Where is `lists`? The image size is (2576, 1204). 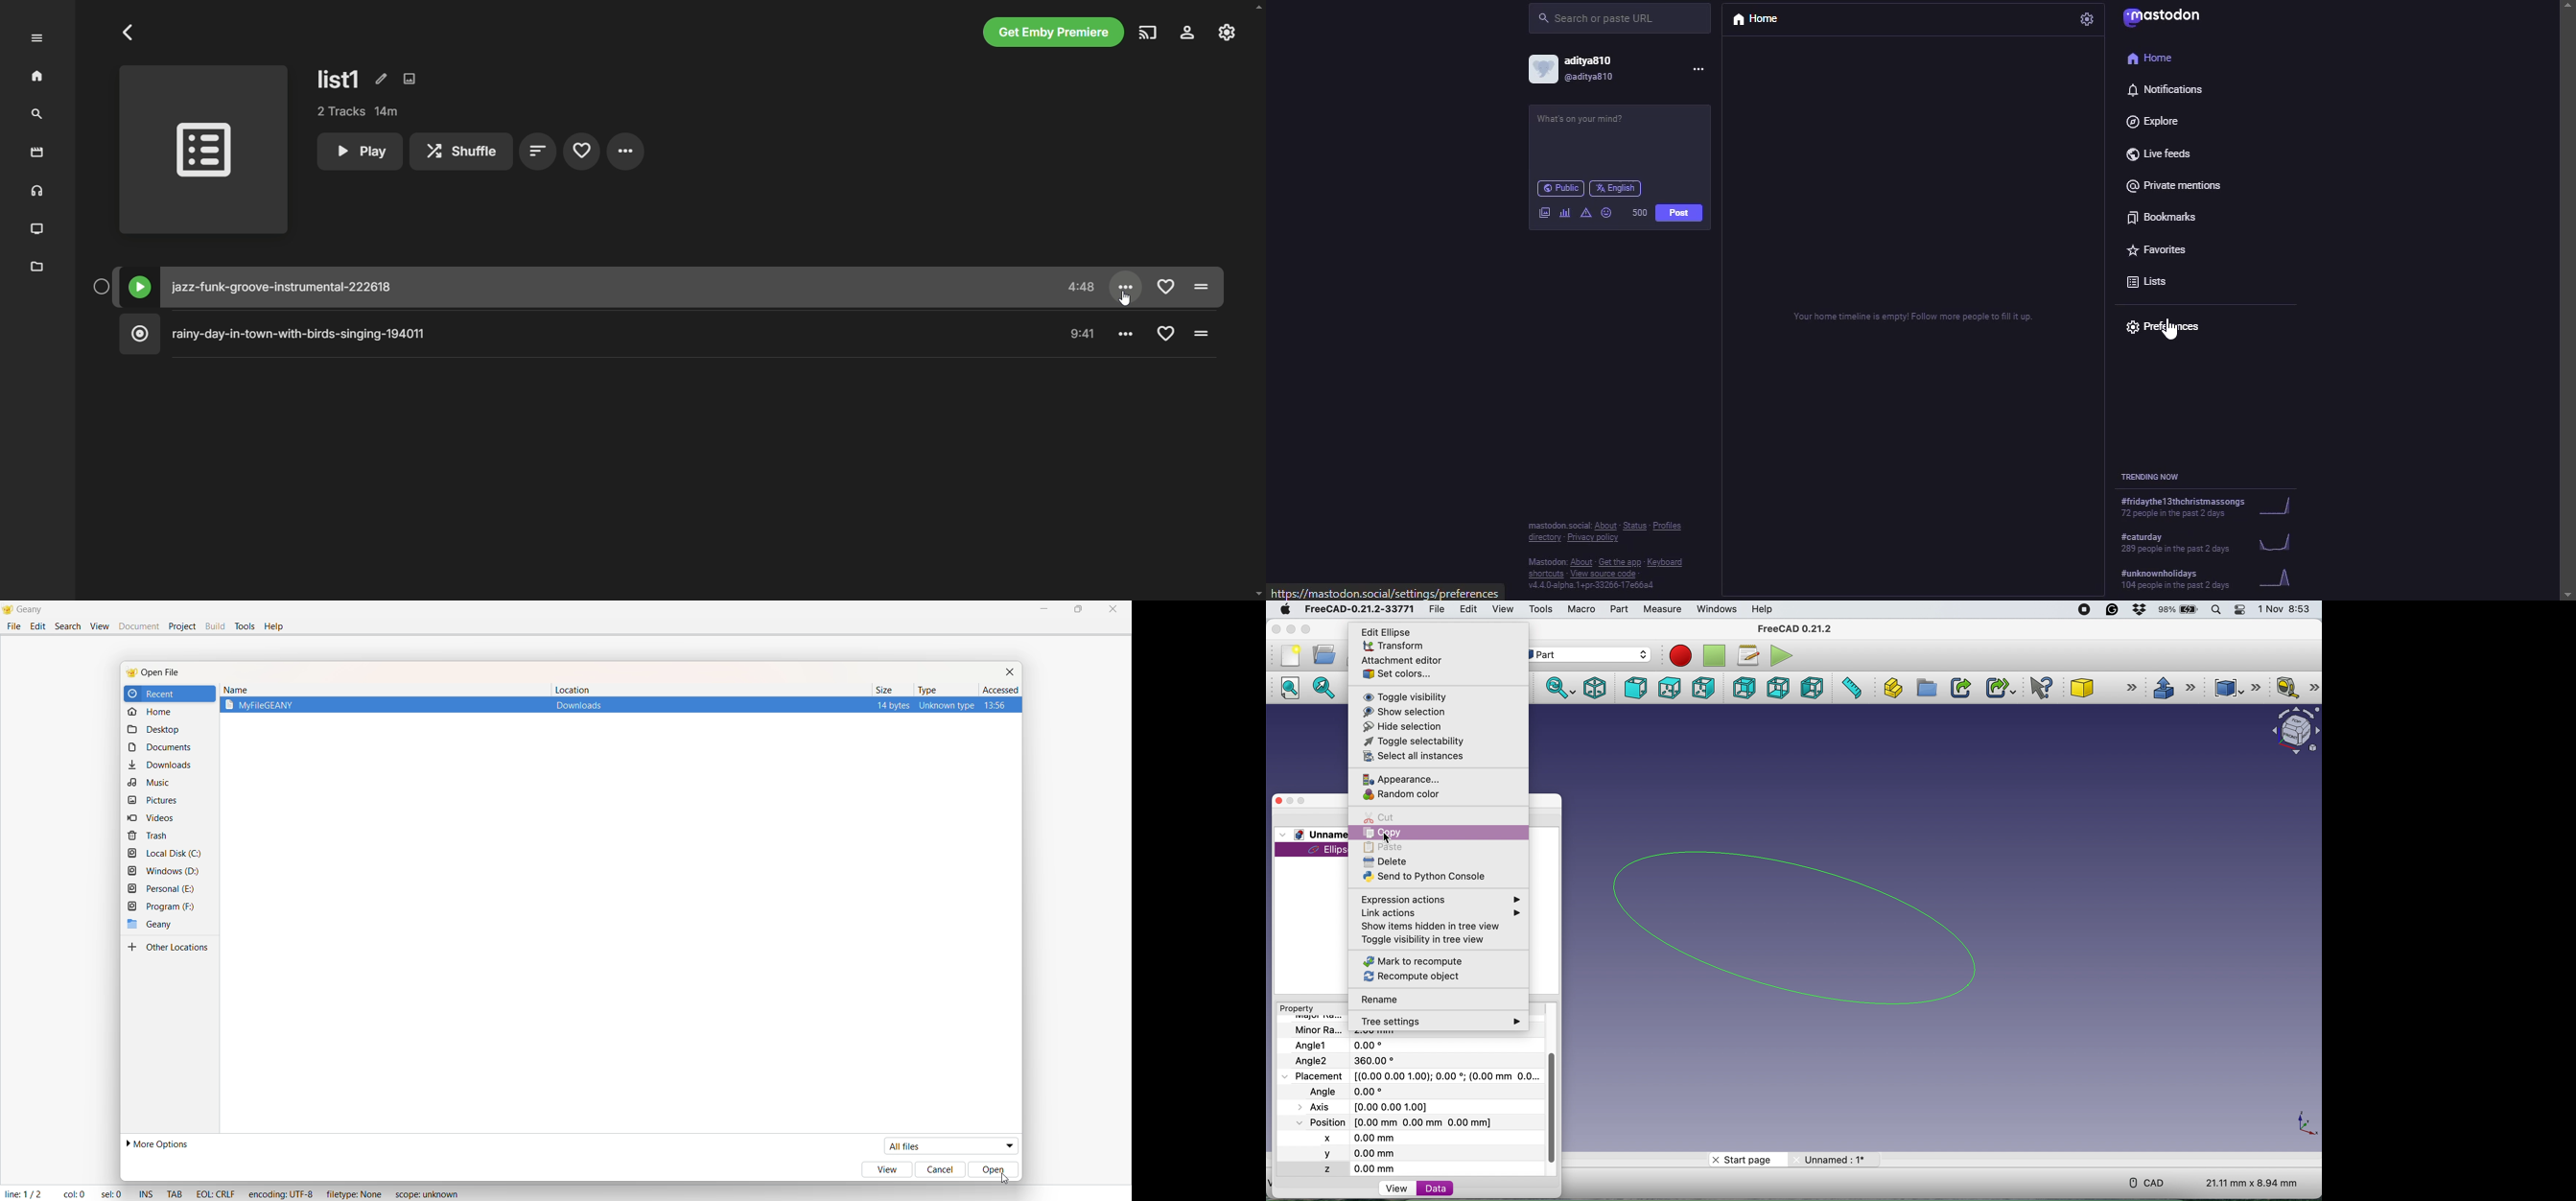
lists is located at coordinates (2145, 279).